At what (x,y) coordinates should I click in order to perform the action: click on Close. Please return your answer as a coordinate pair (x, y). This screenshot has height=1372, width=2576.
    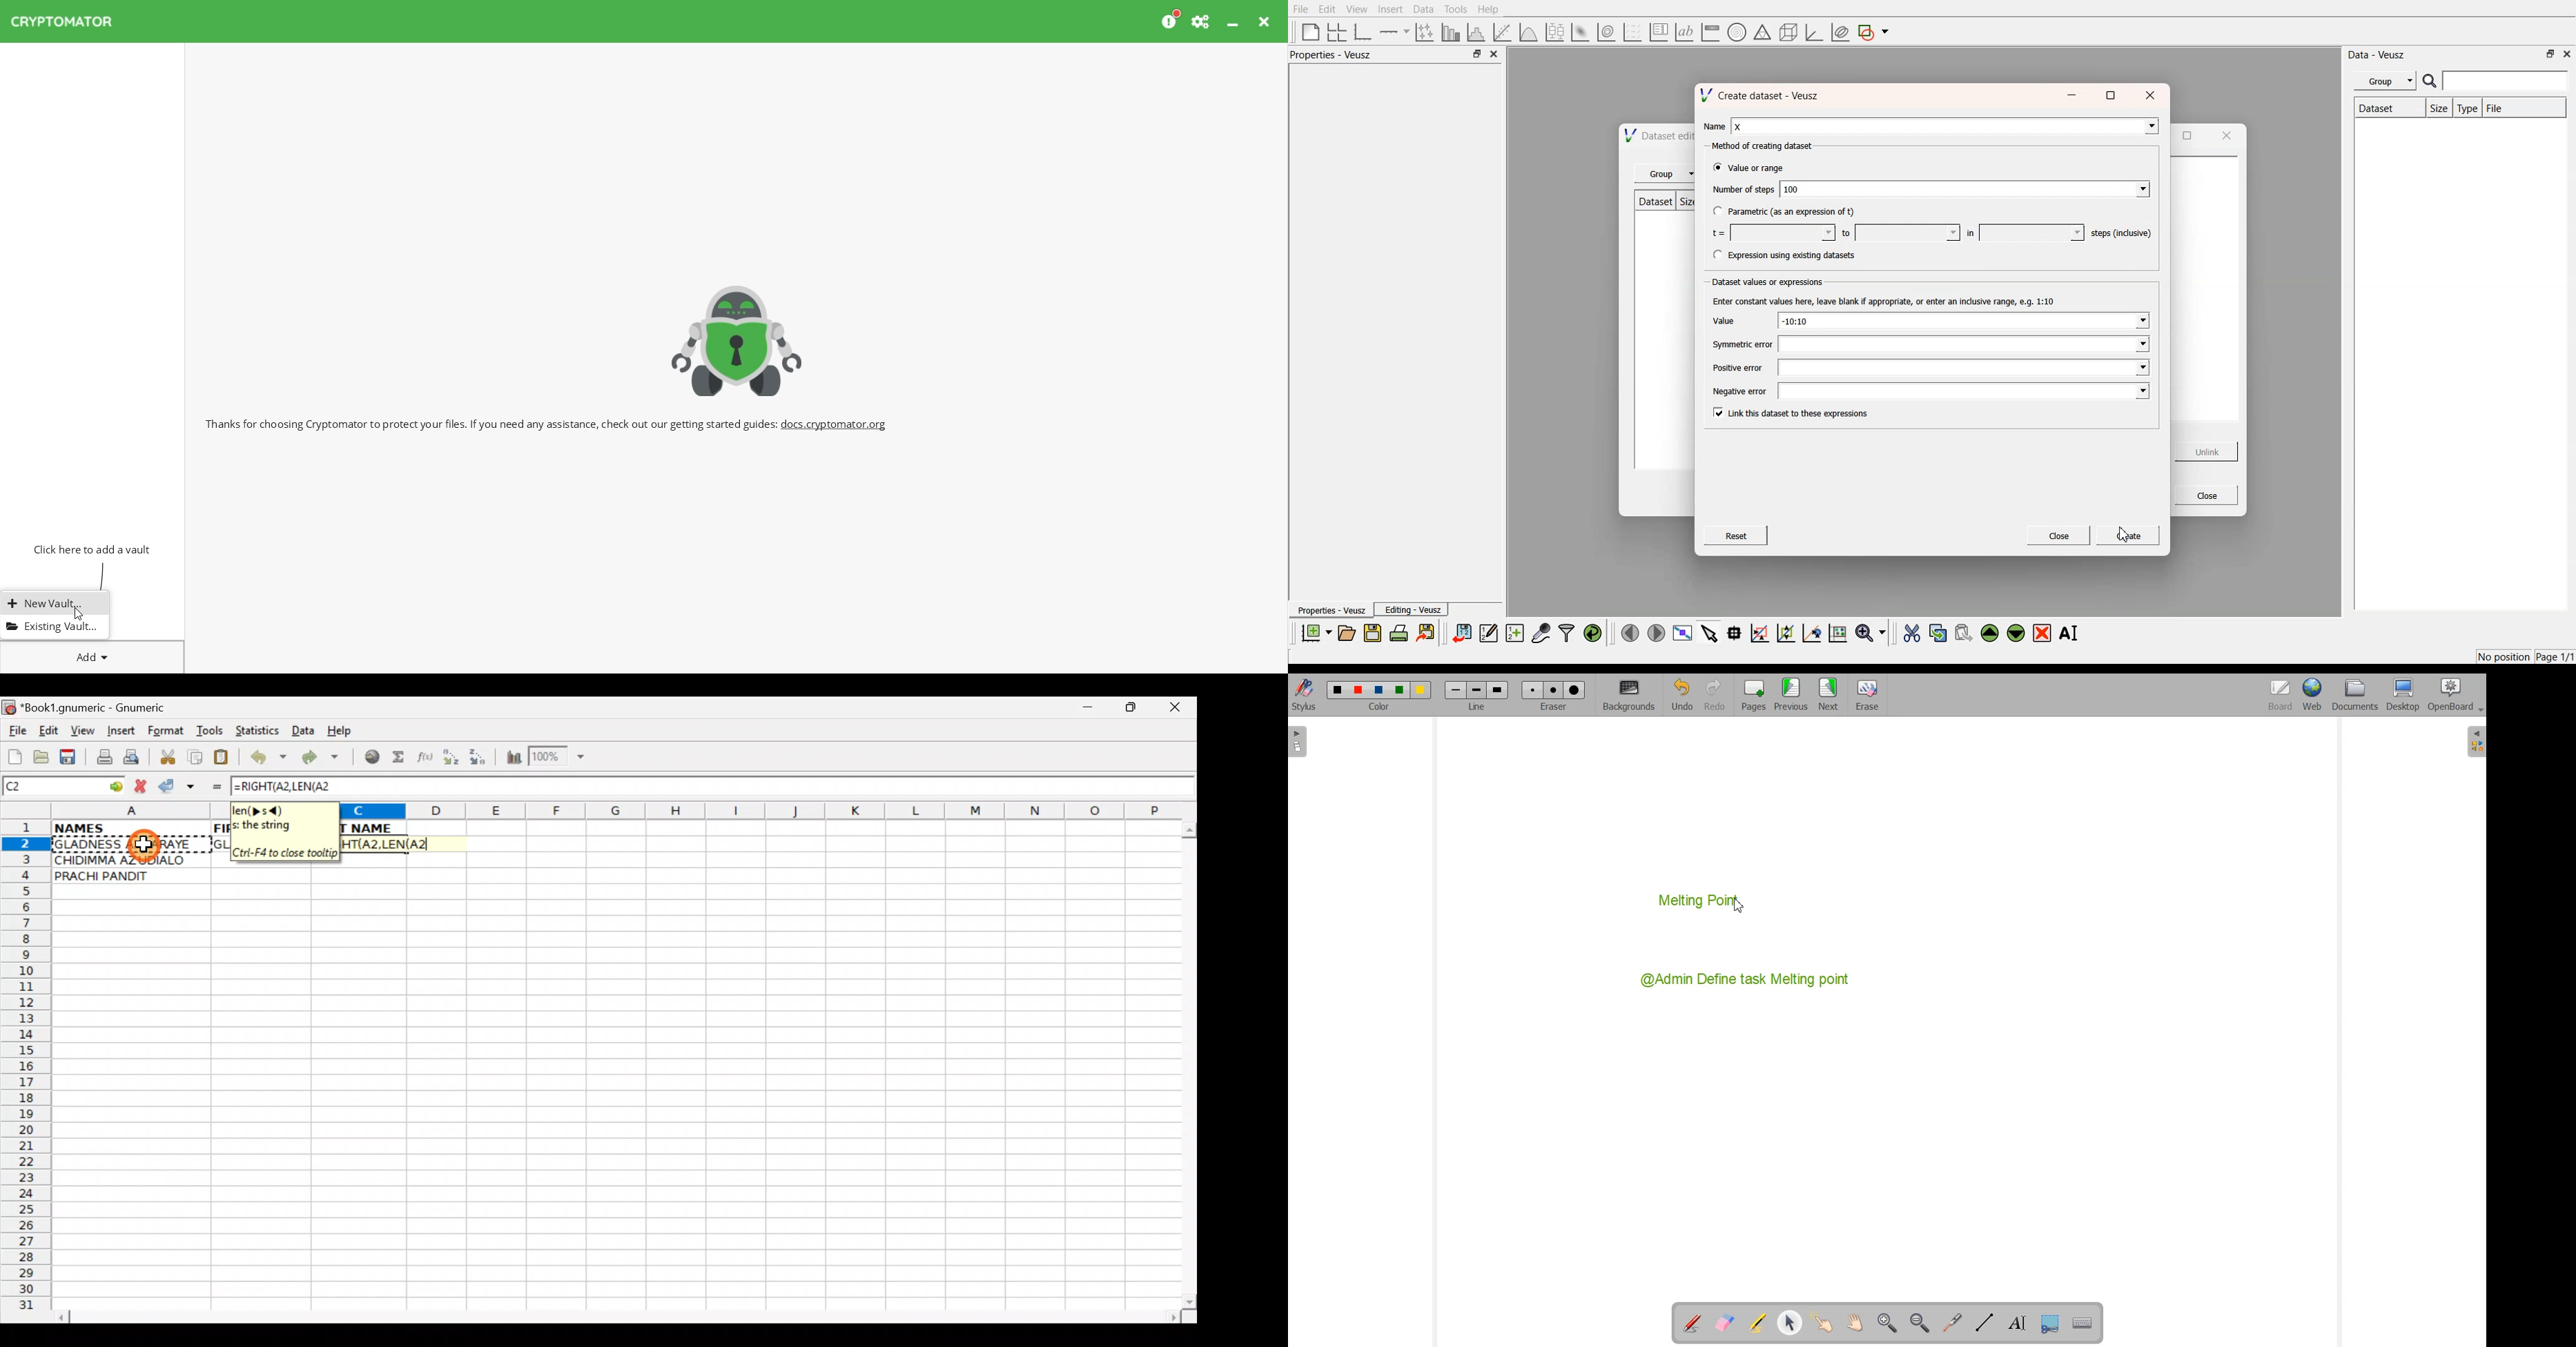
    Looking at the image, I should click on (1178, 710).